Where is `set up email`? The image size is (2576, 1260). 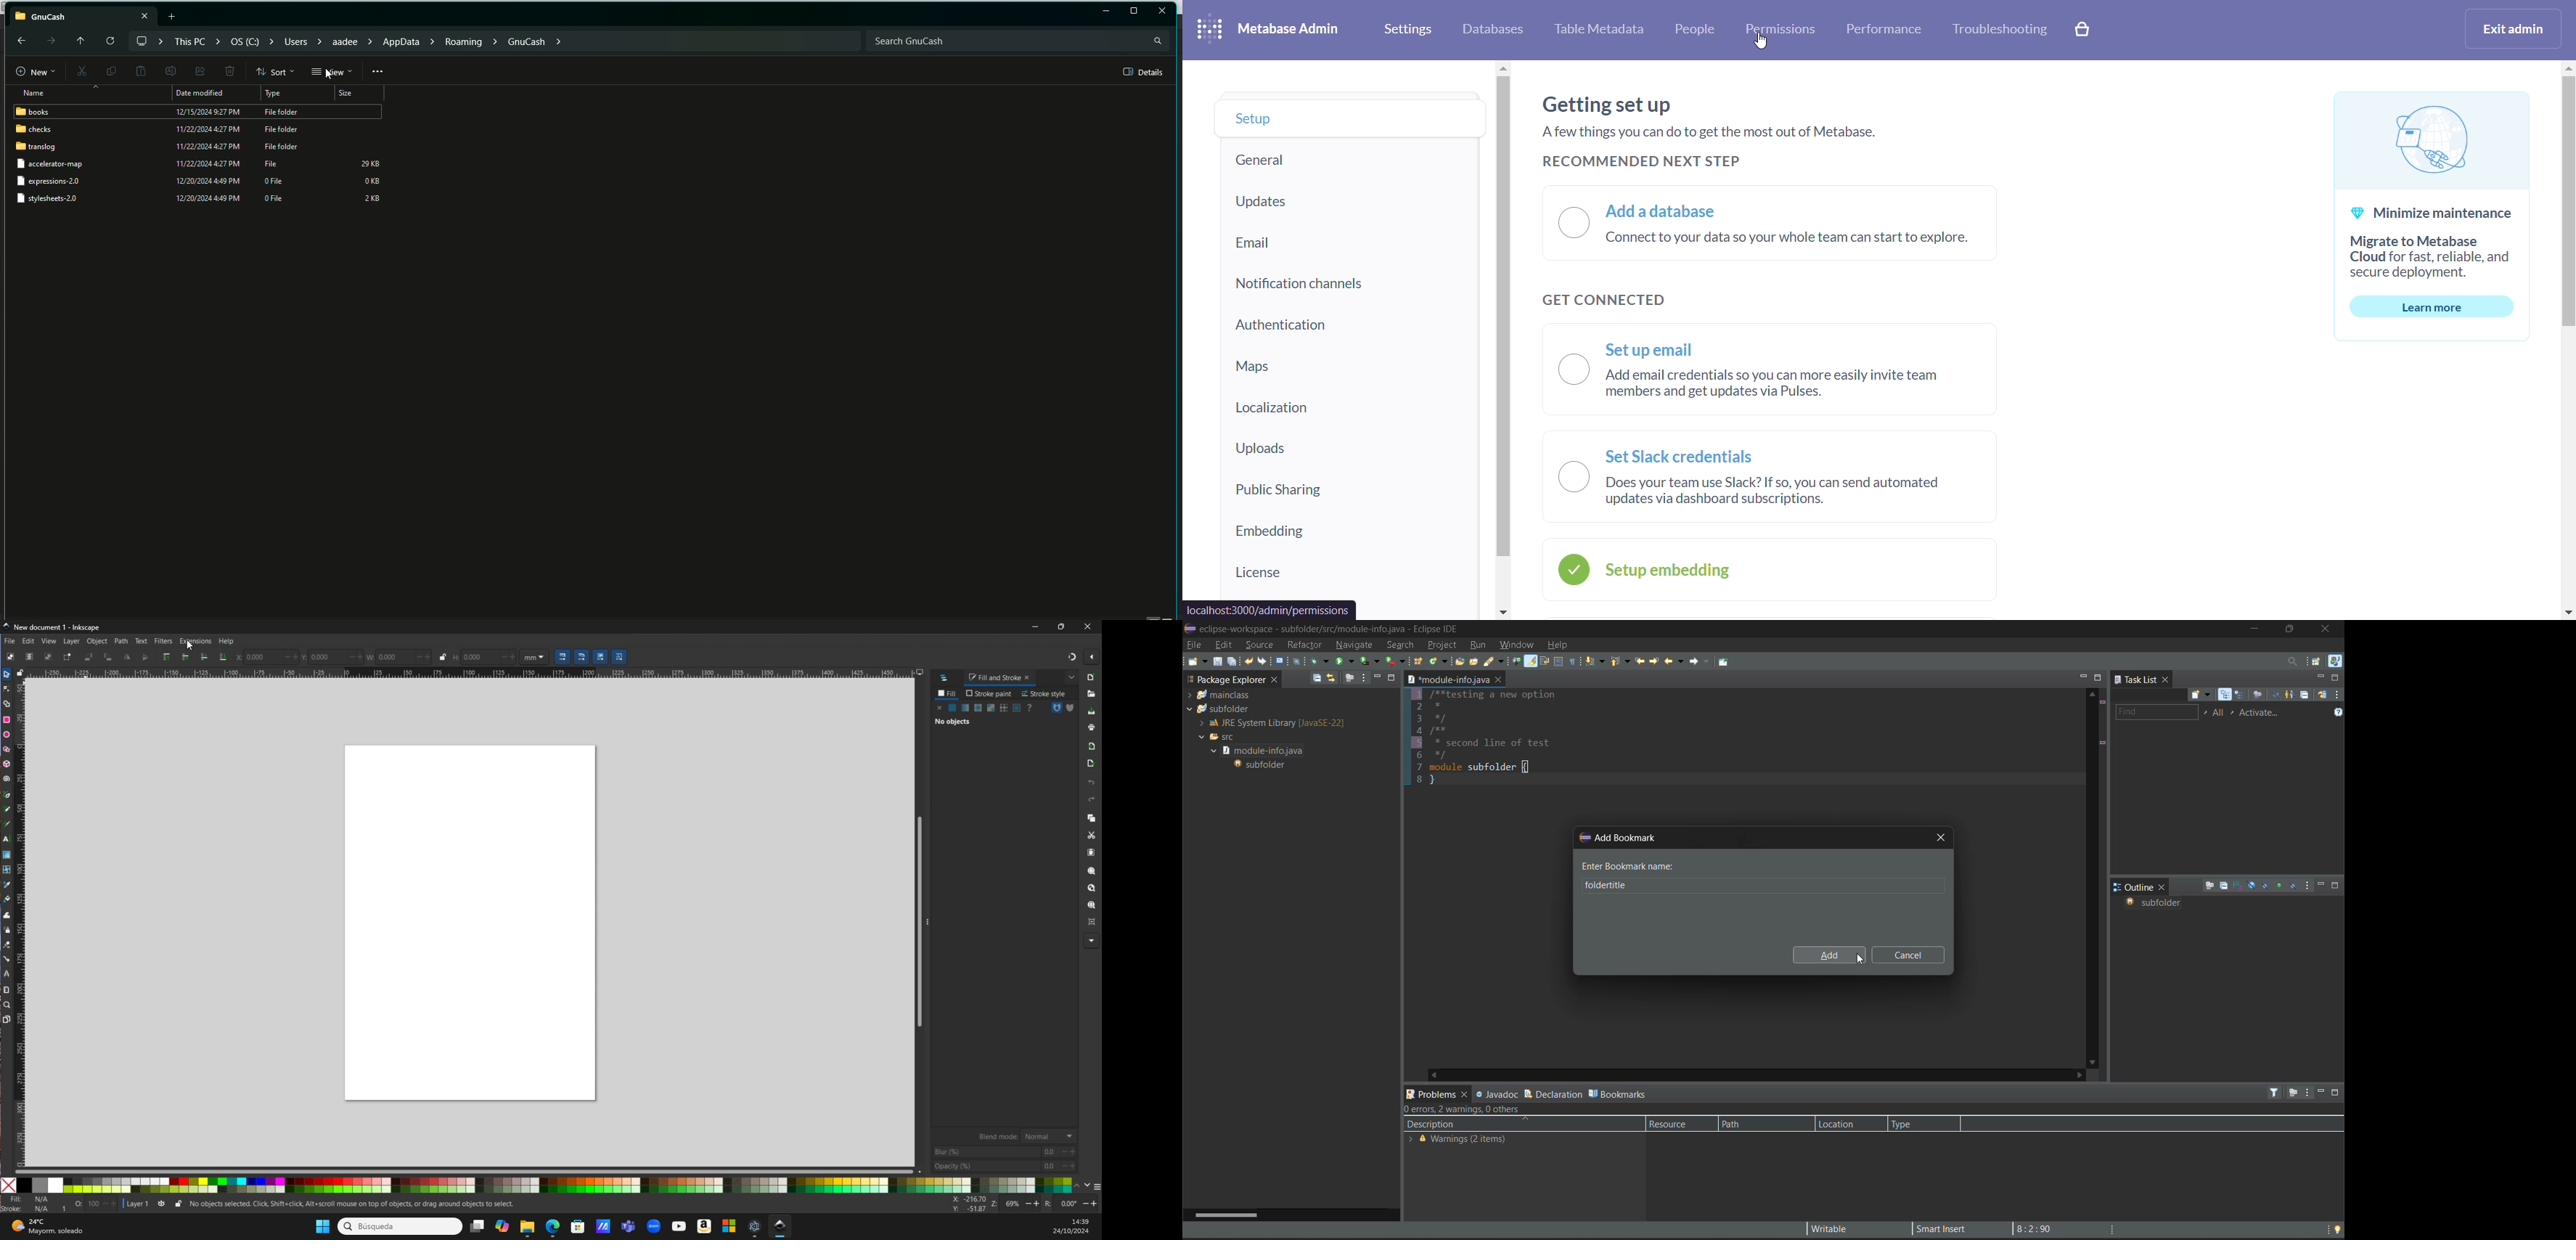 set up email is located at coordinates (1769, 366).